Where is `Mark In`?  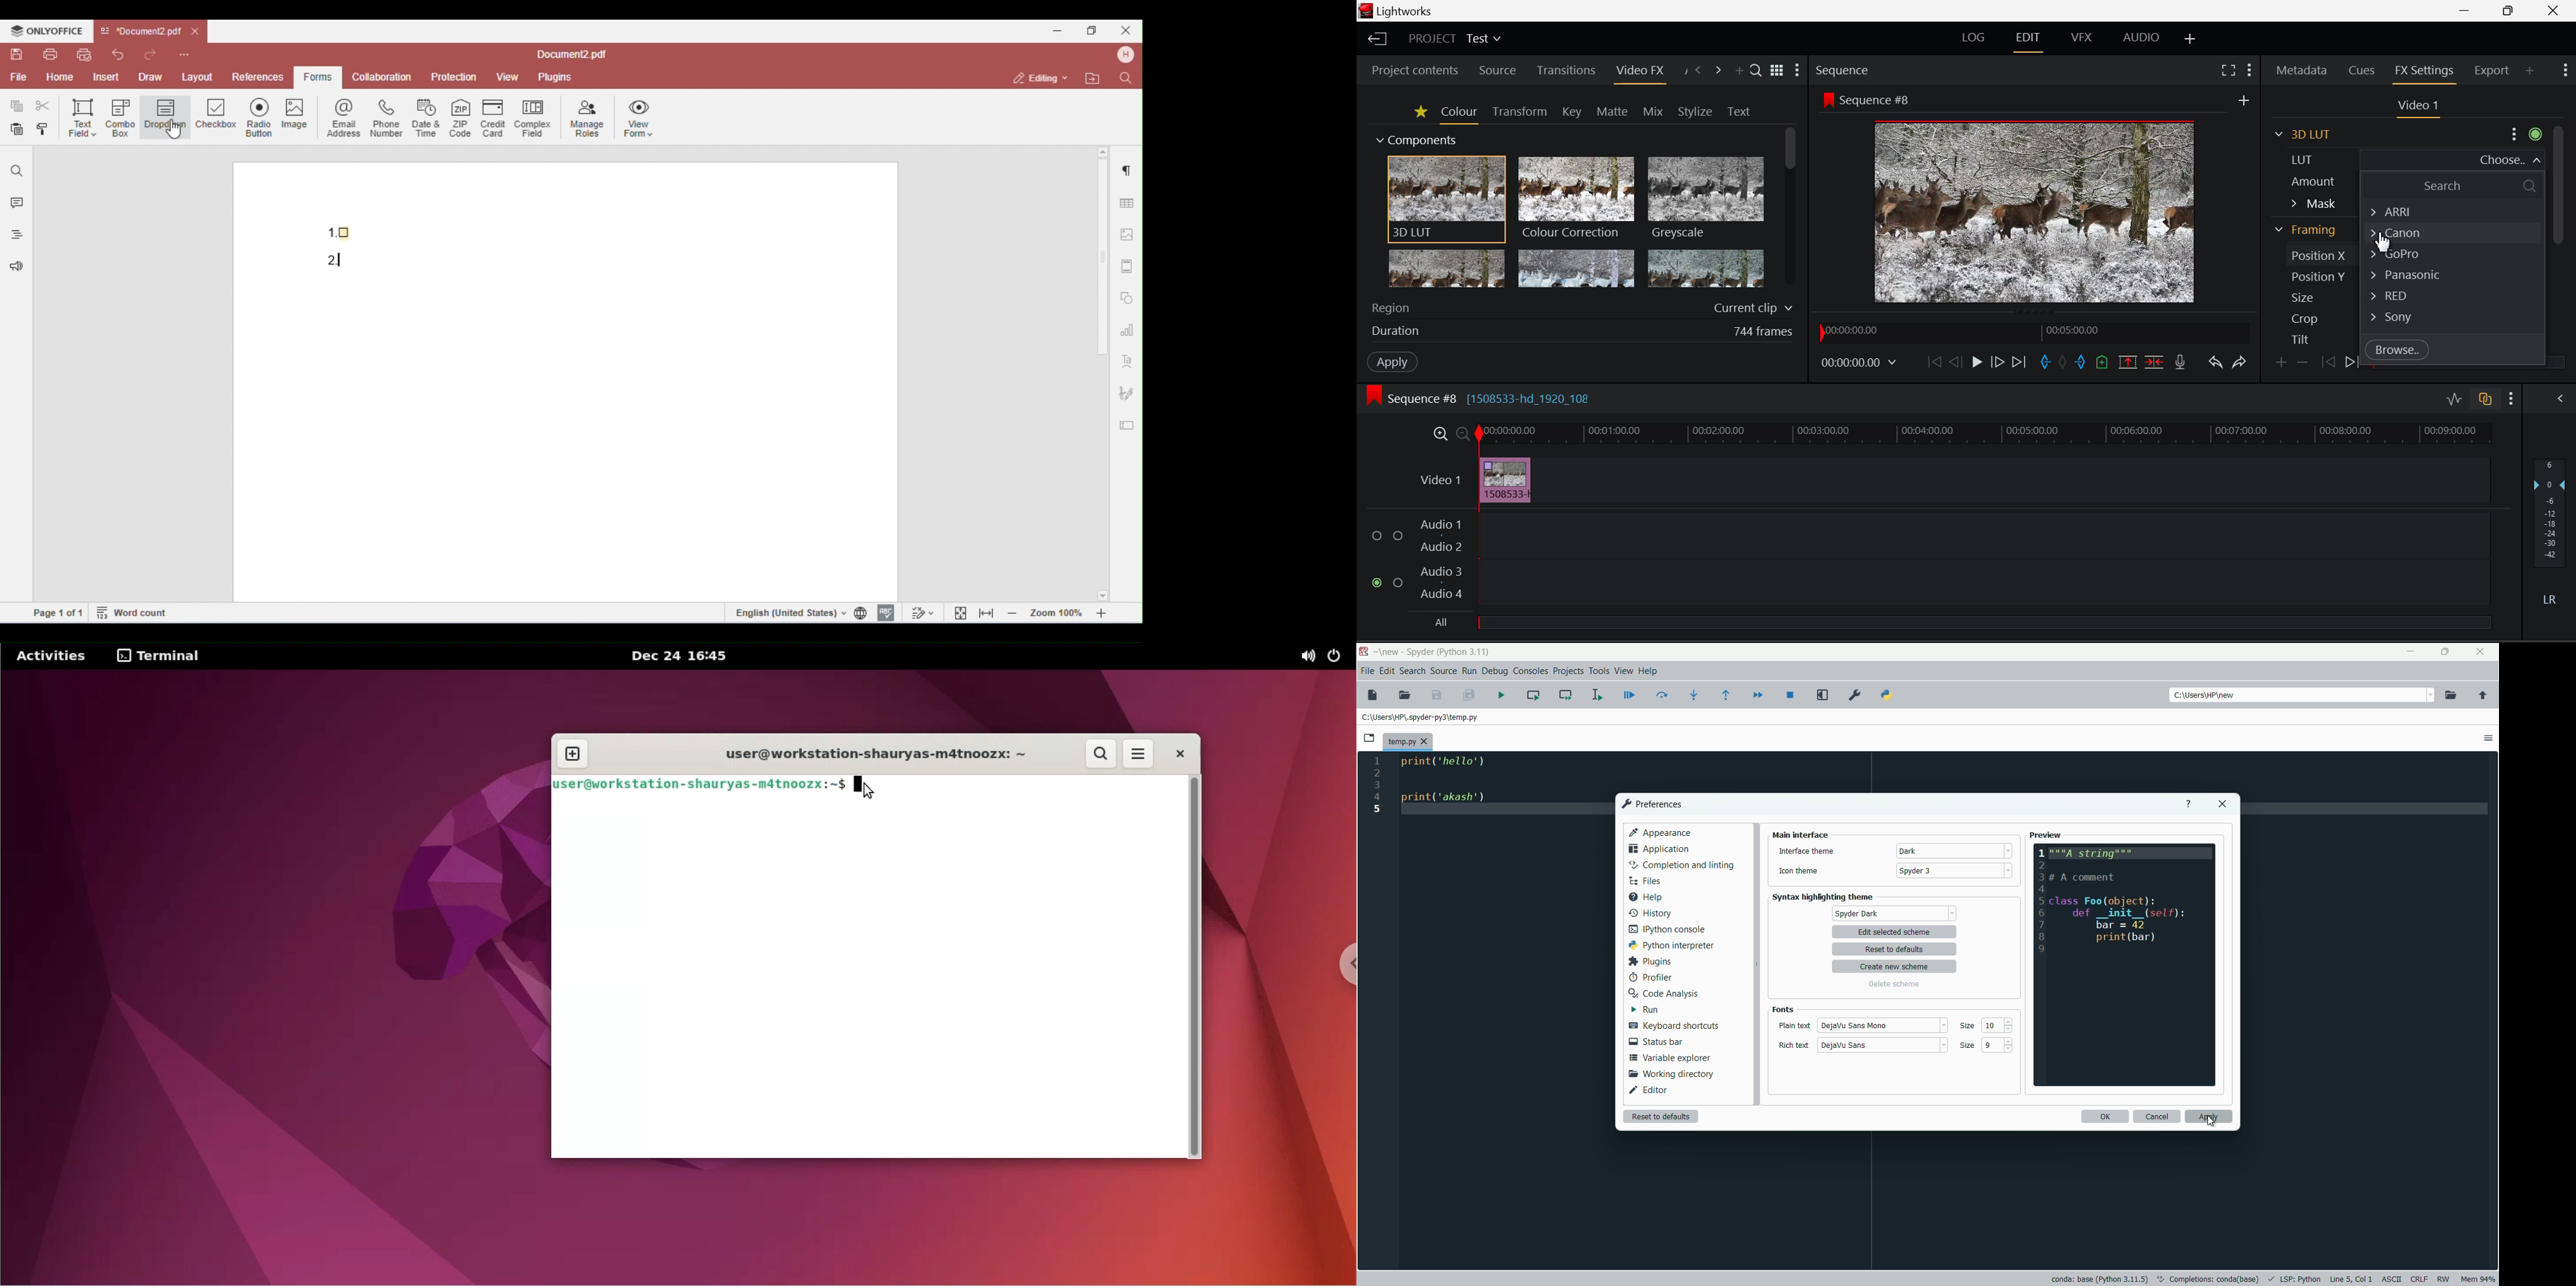 Mark In is located at coordinates (2045, 363).